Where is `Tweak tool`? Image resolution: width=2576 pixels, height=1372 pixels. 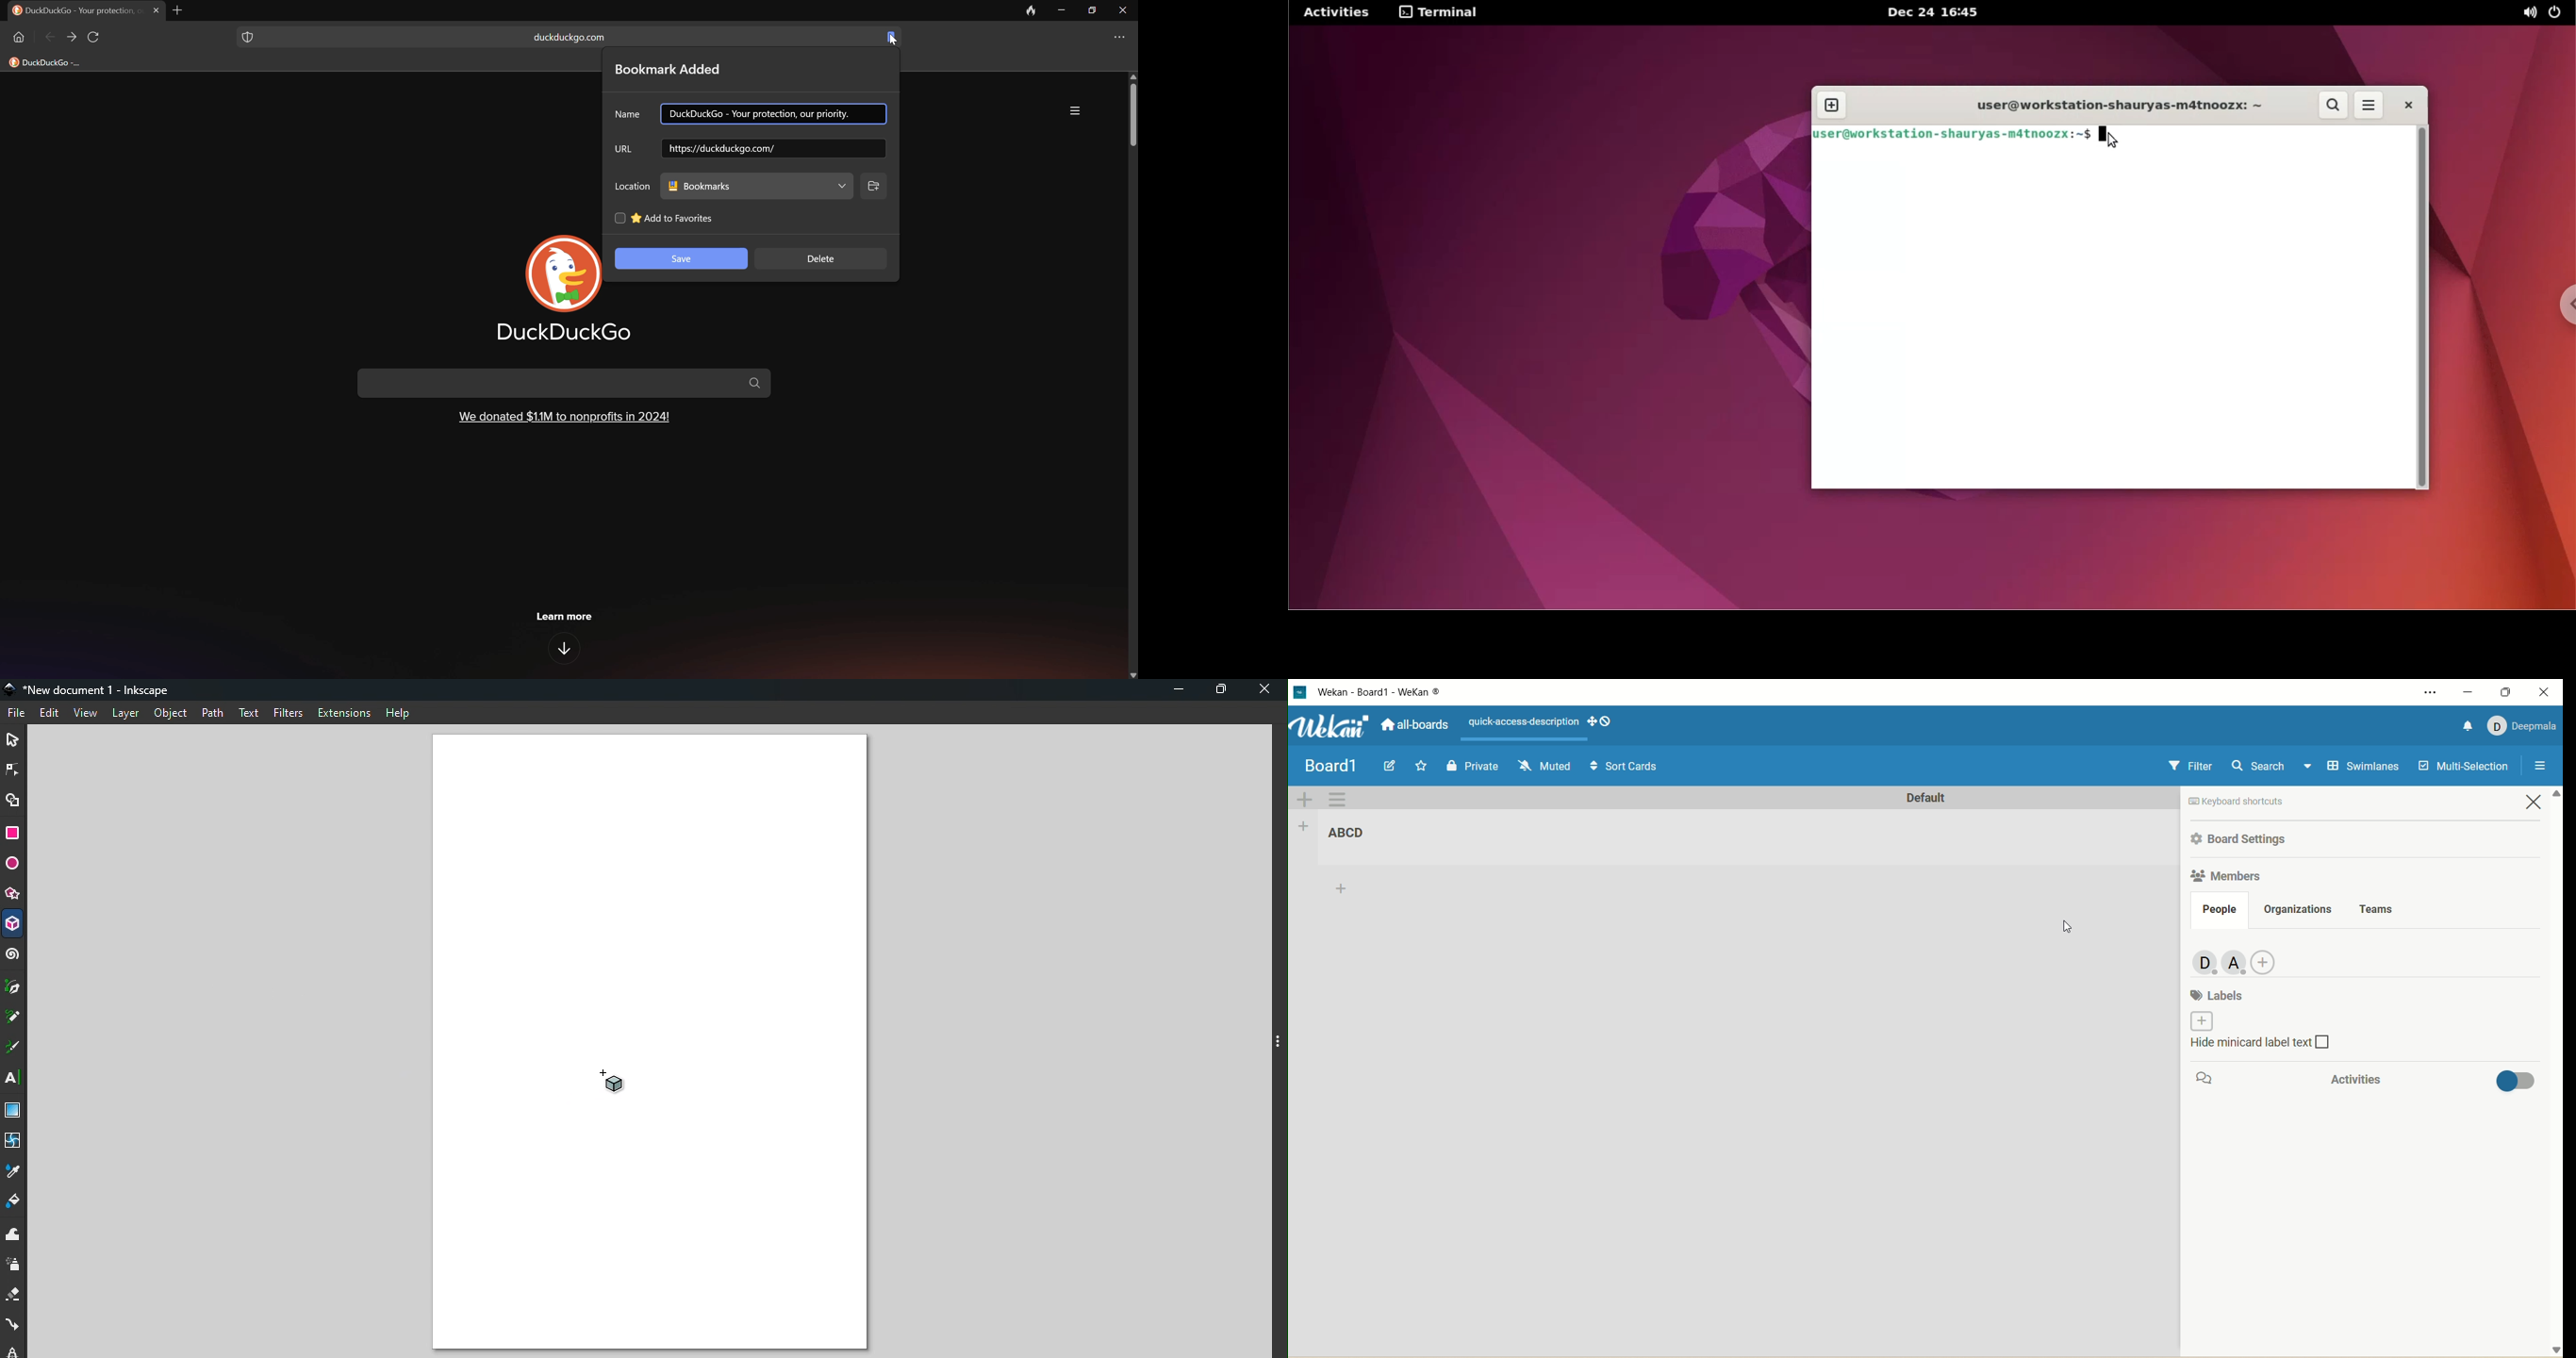 Tweak tool is located at coordinates (16, 1236).